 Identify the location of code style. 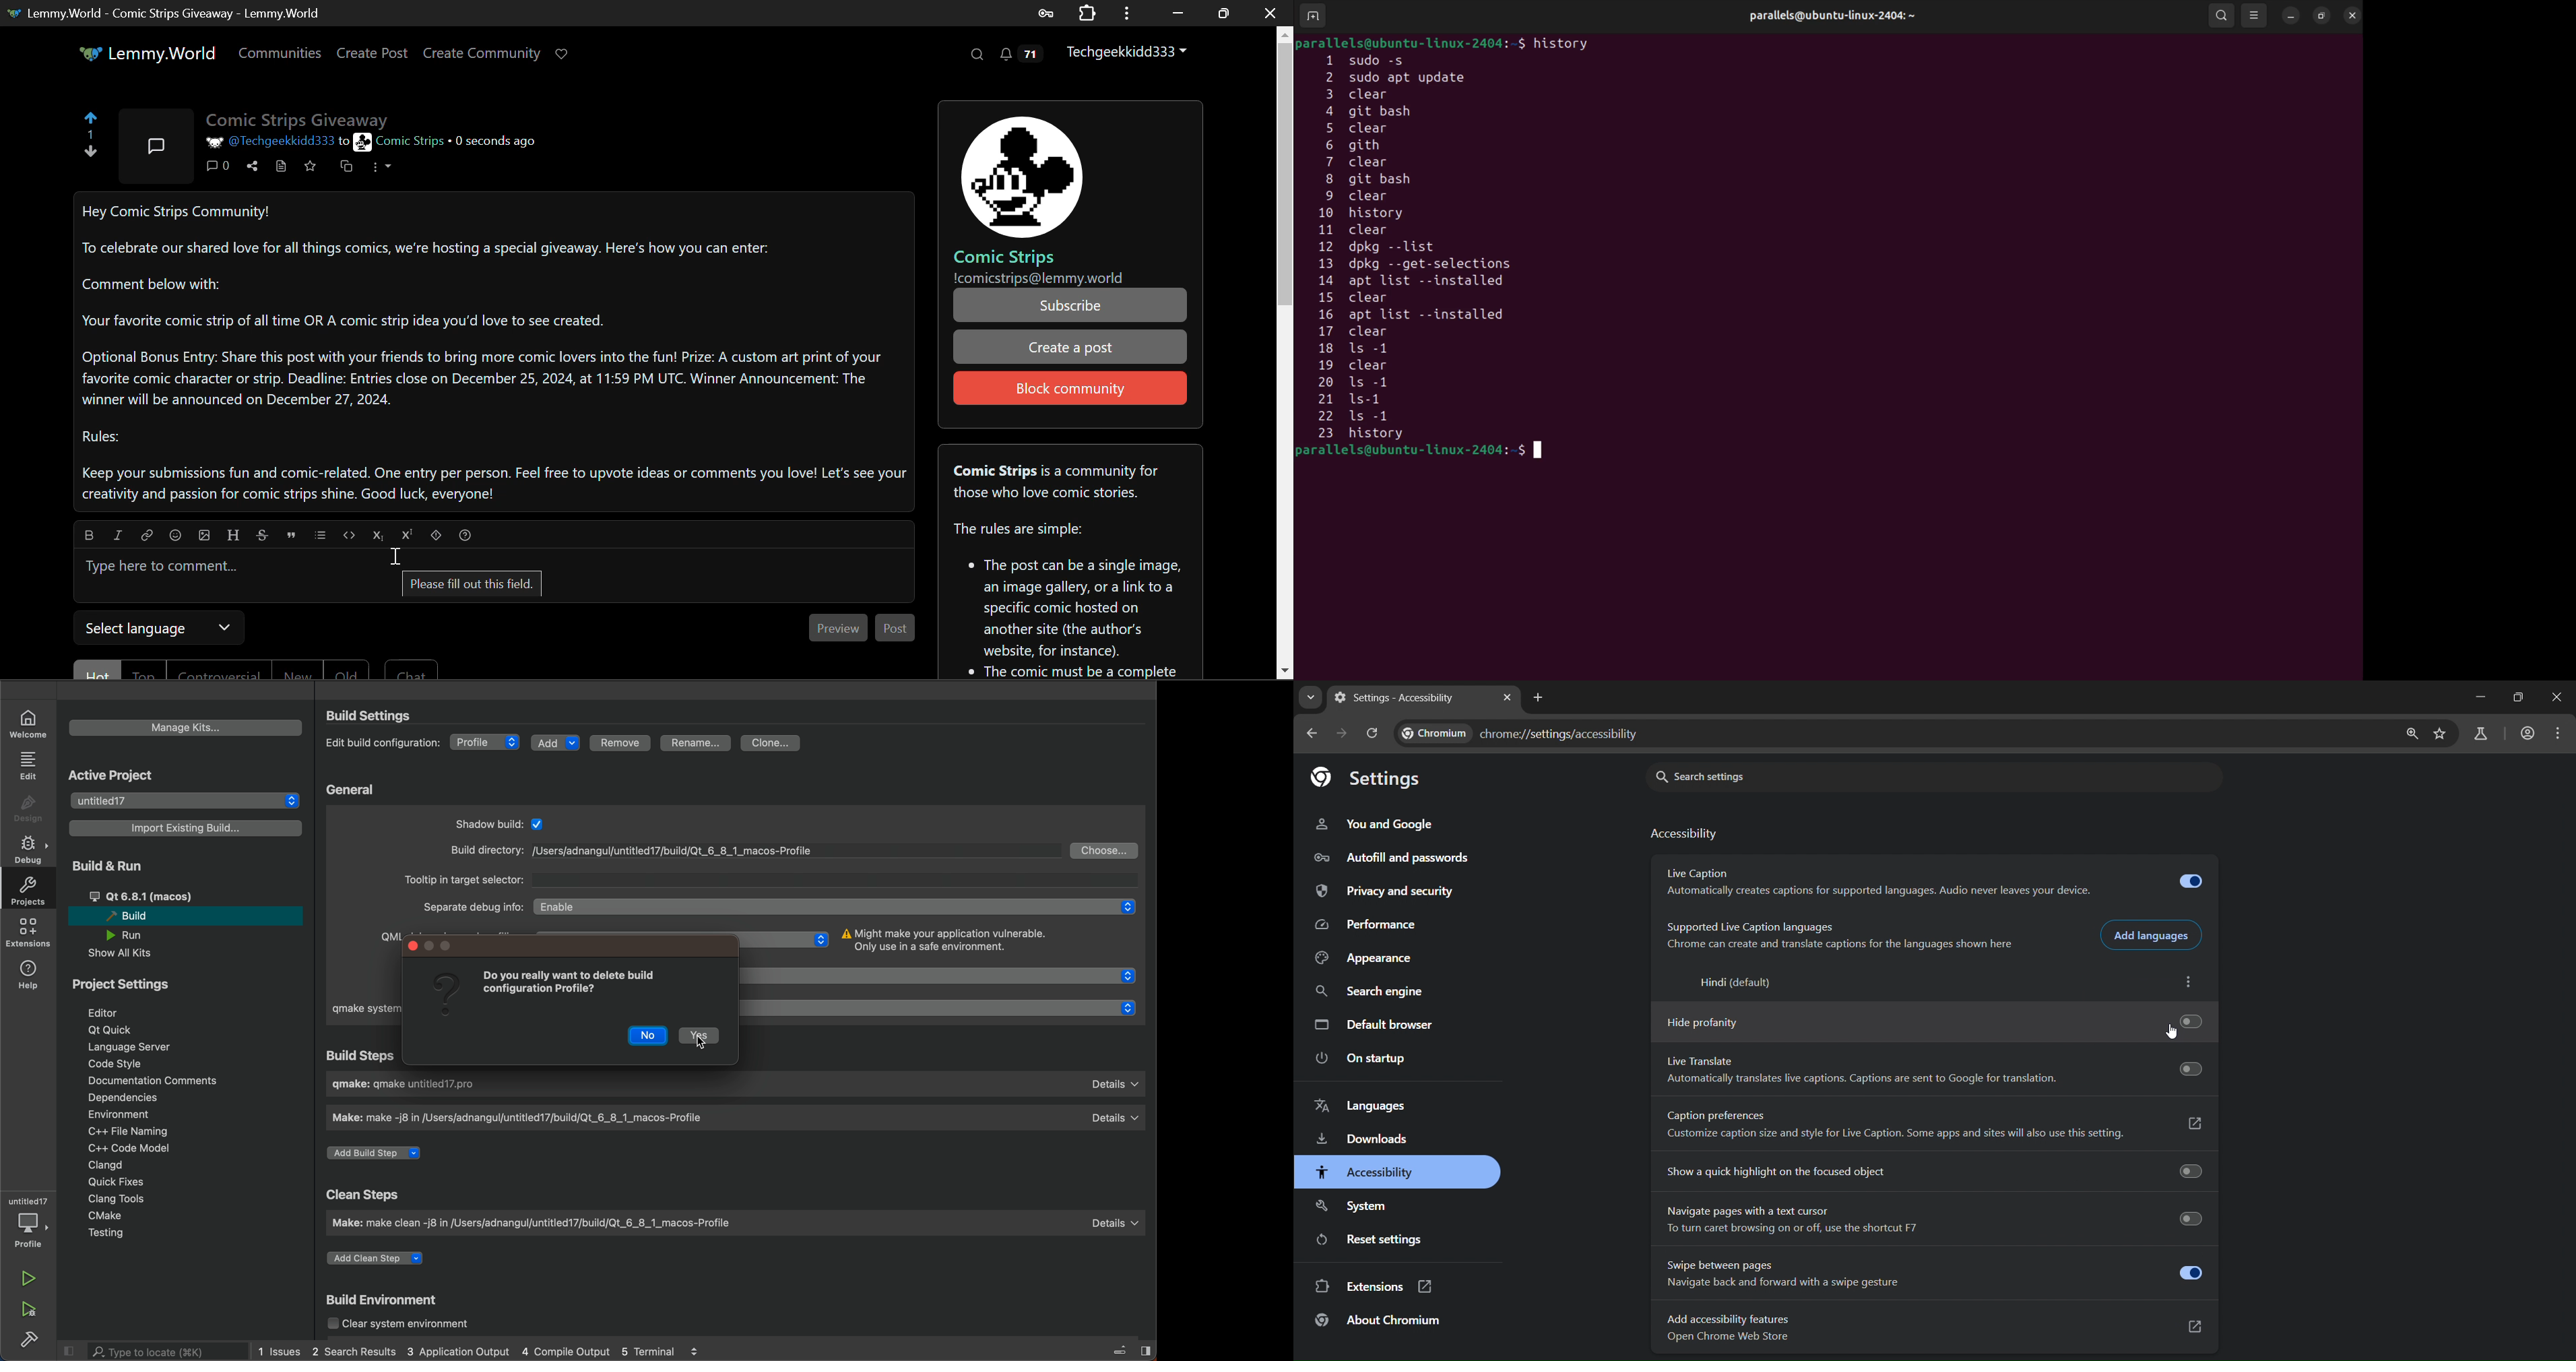
(122, 1065).